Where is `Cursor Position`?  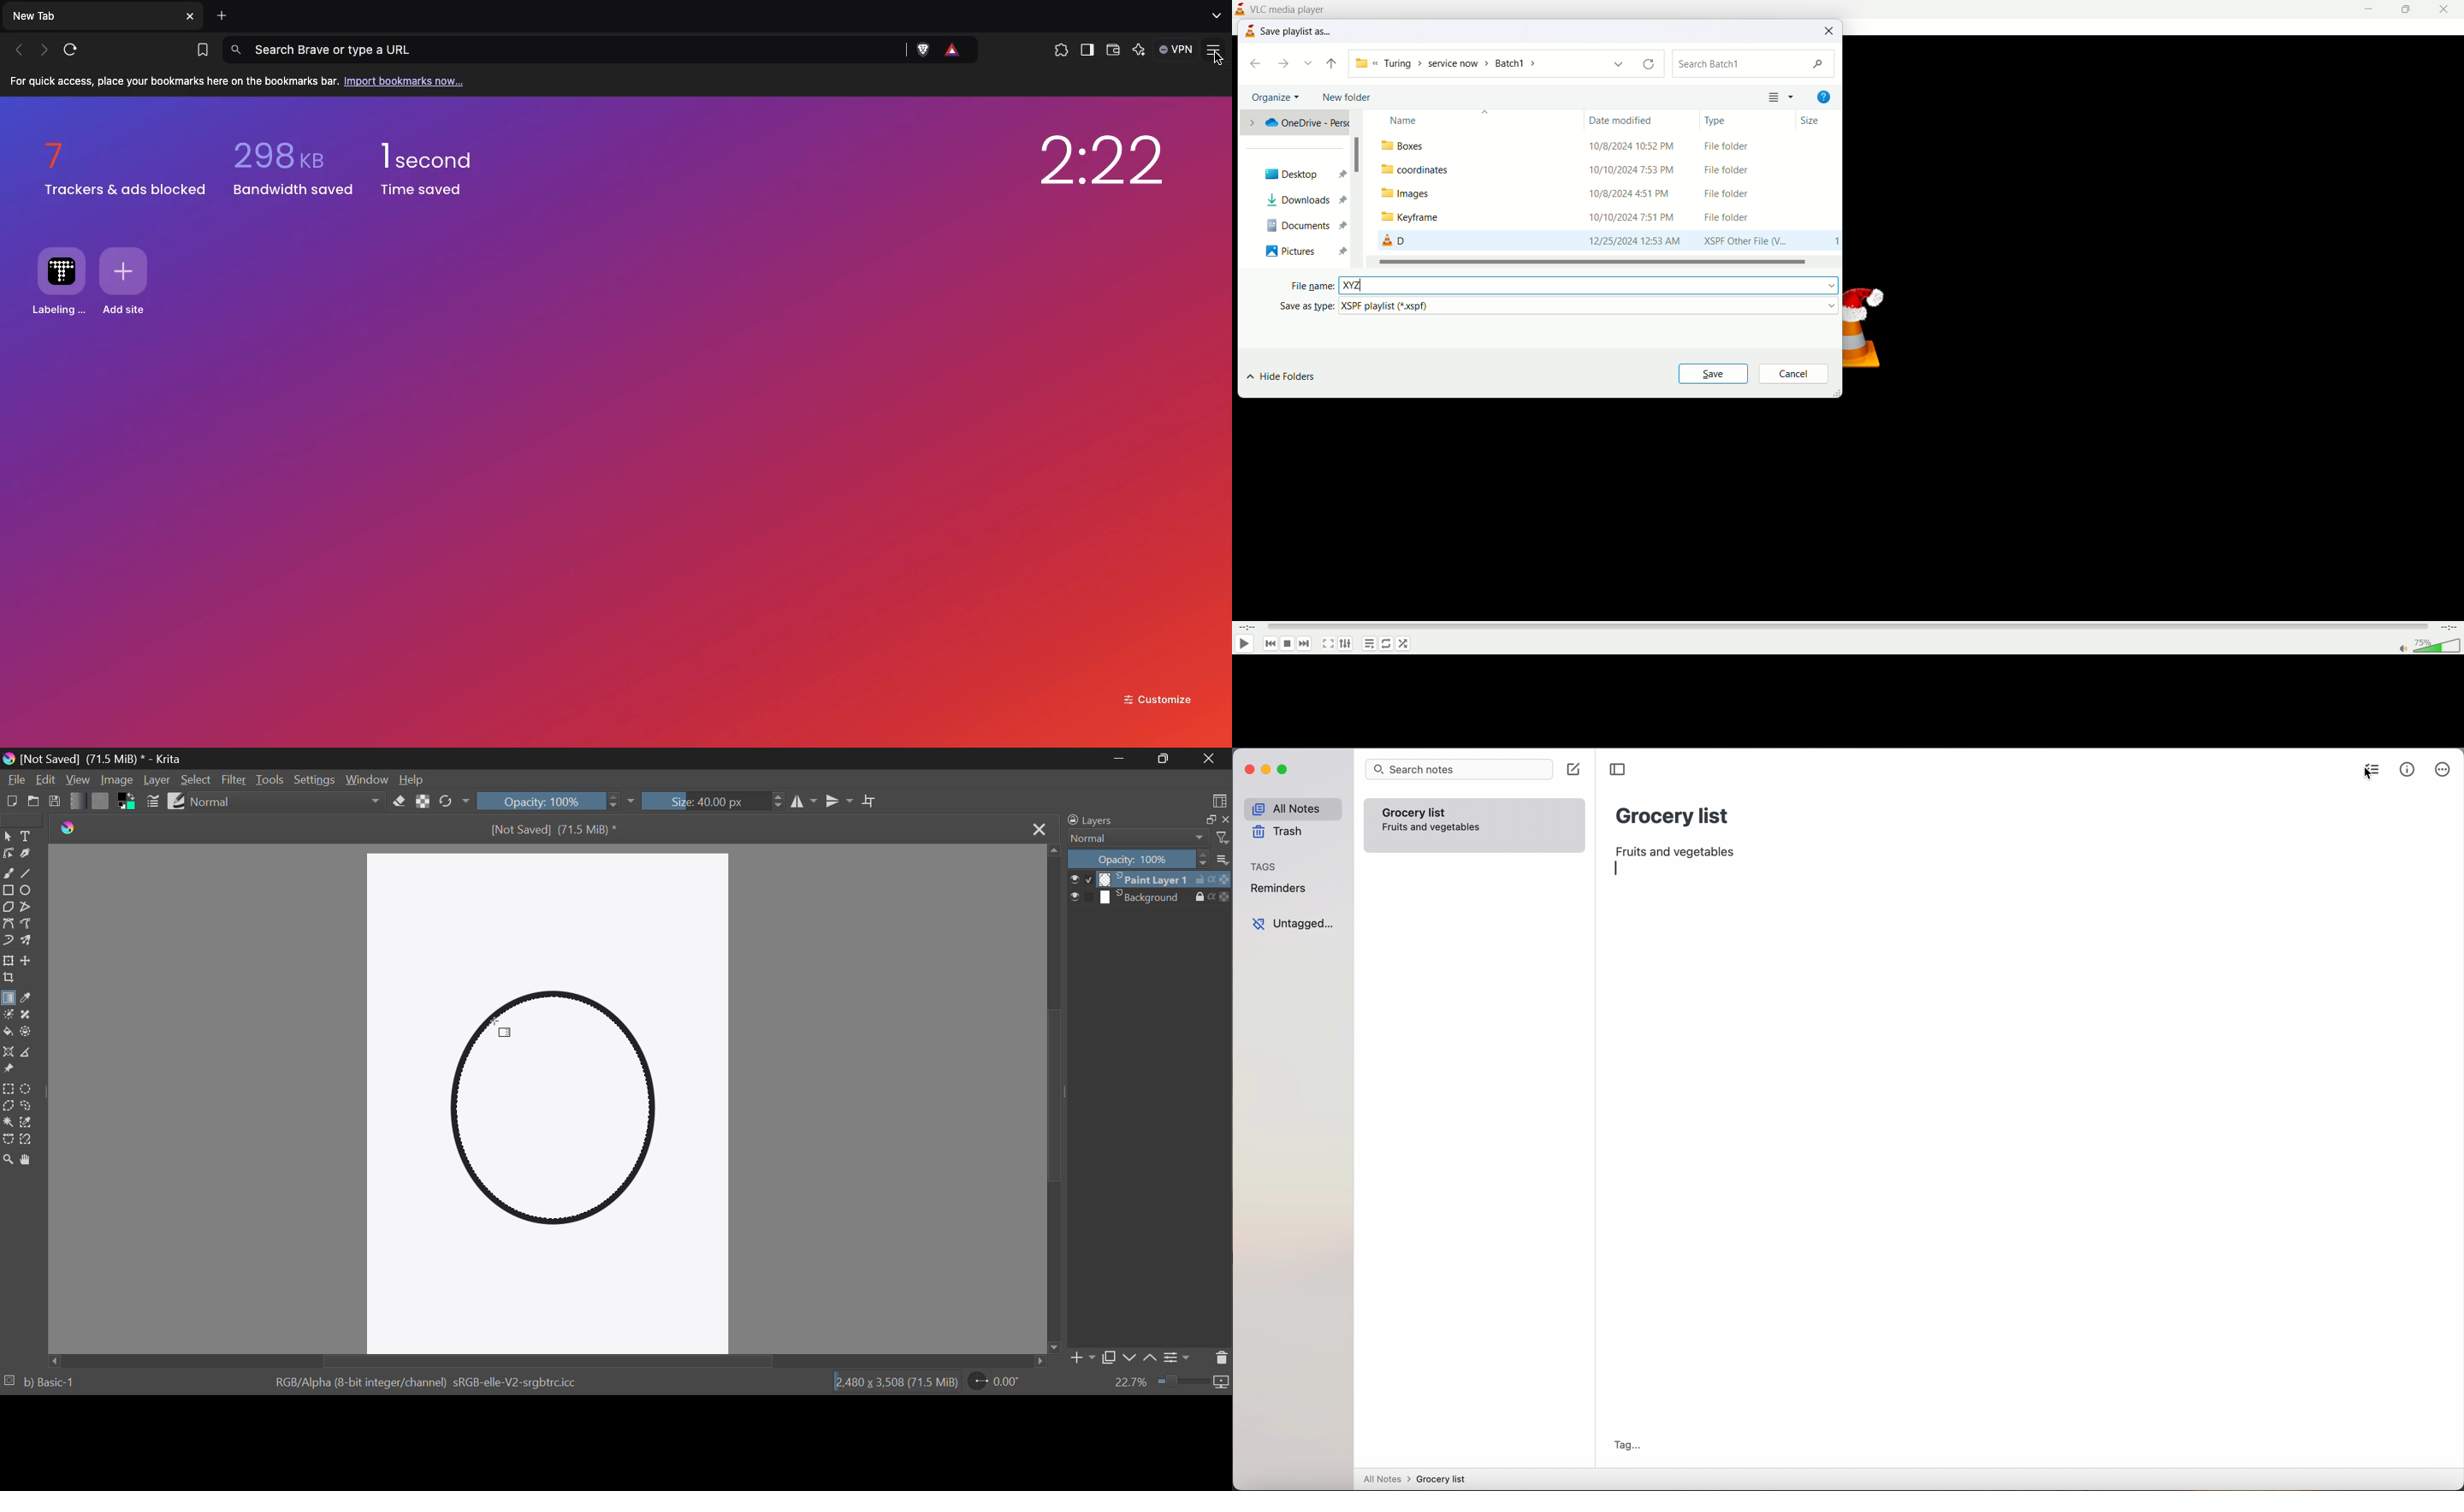
Cursor Position is located at coordinates (503, 1029).